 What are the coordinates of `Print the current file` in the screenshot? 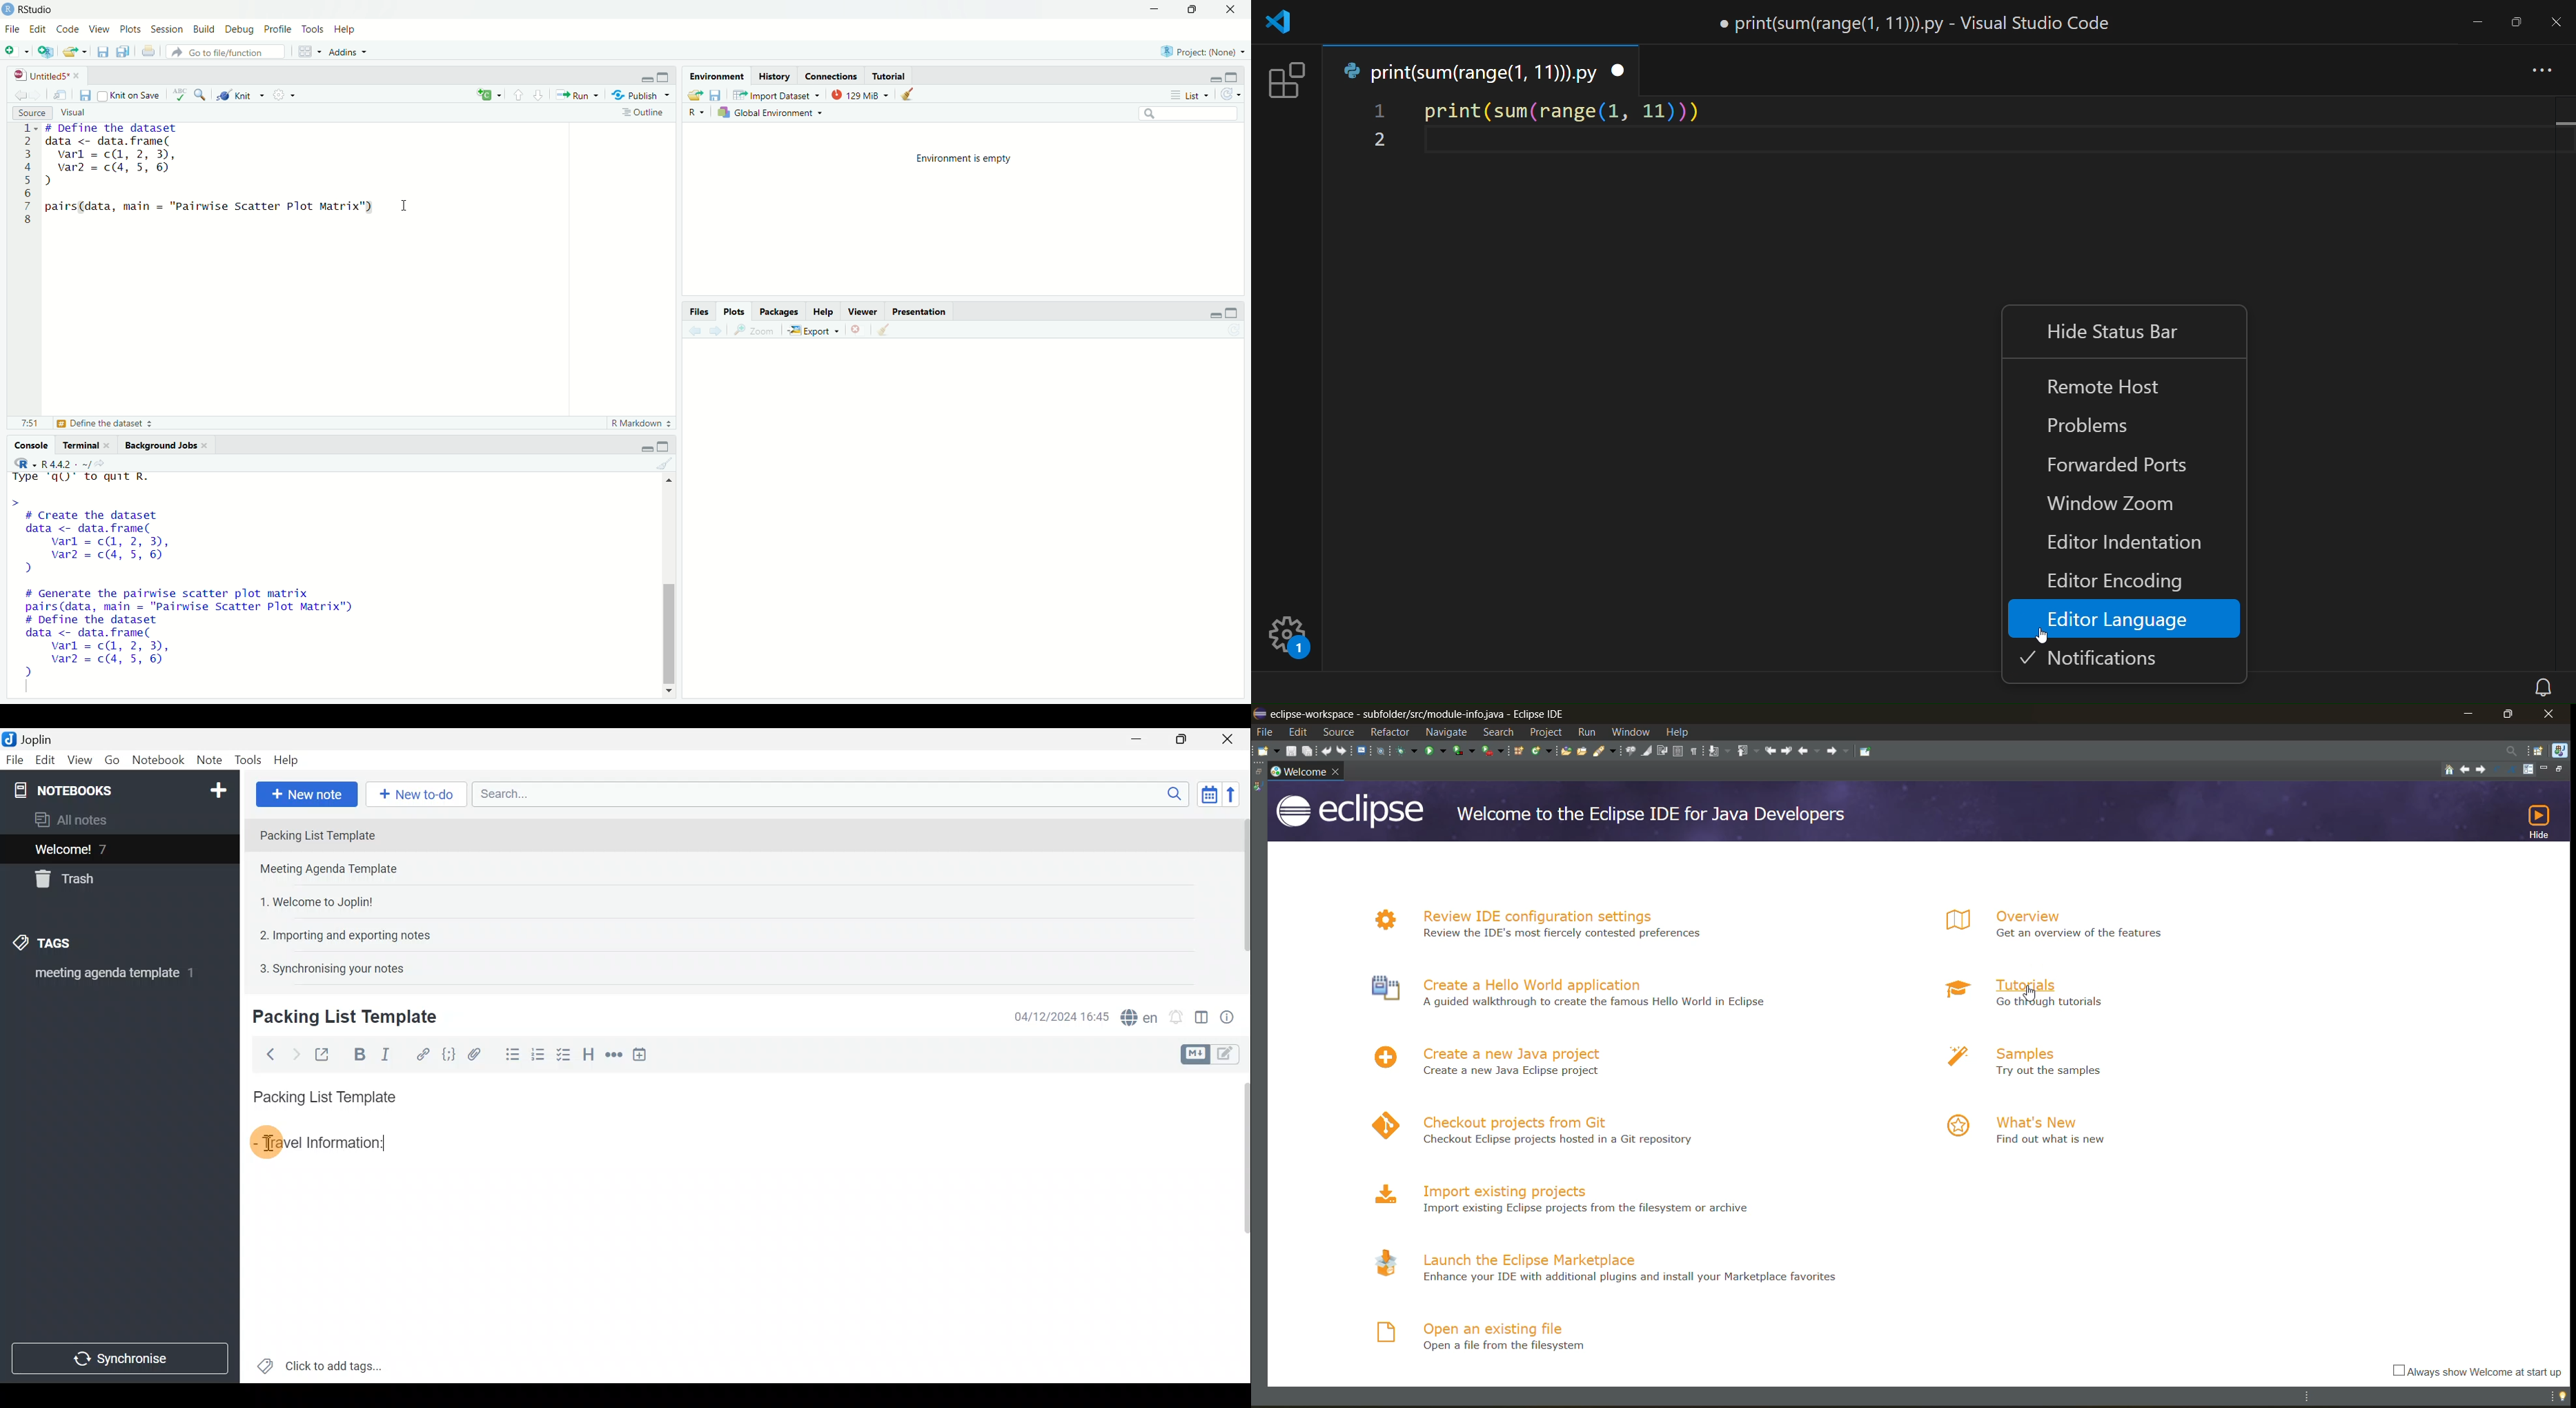 It's located at (148, 50).